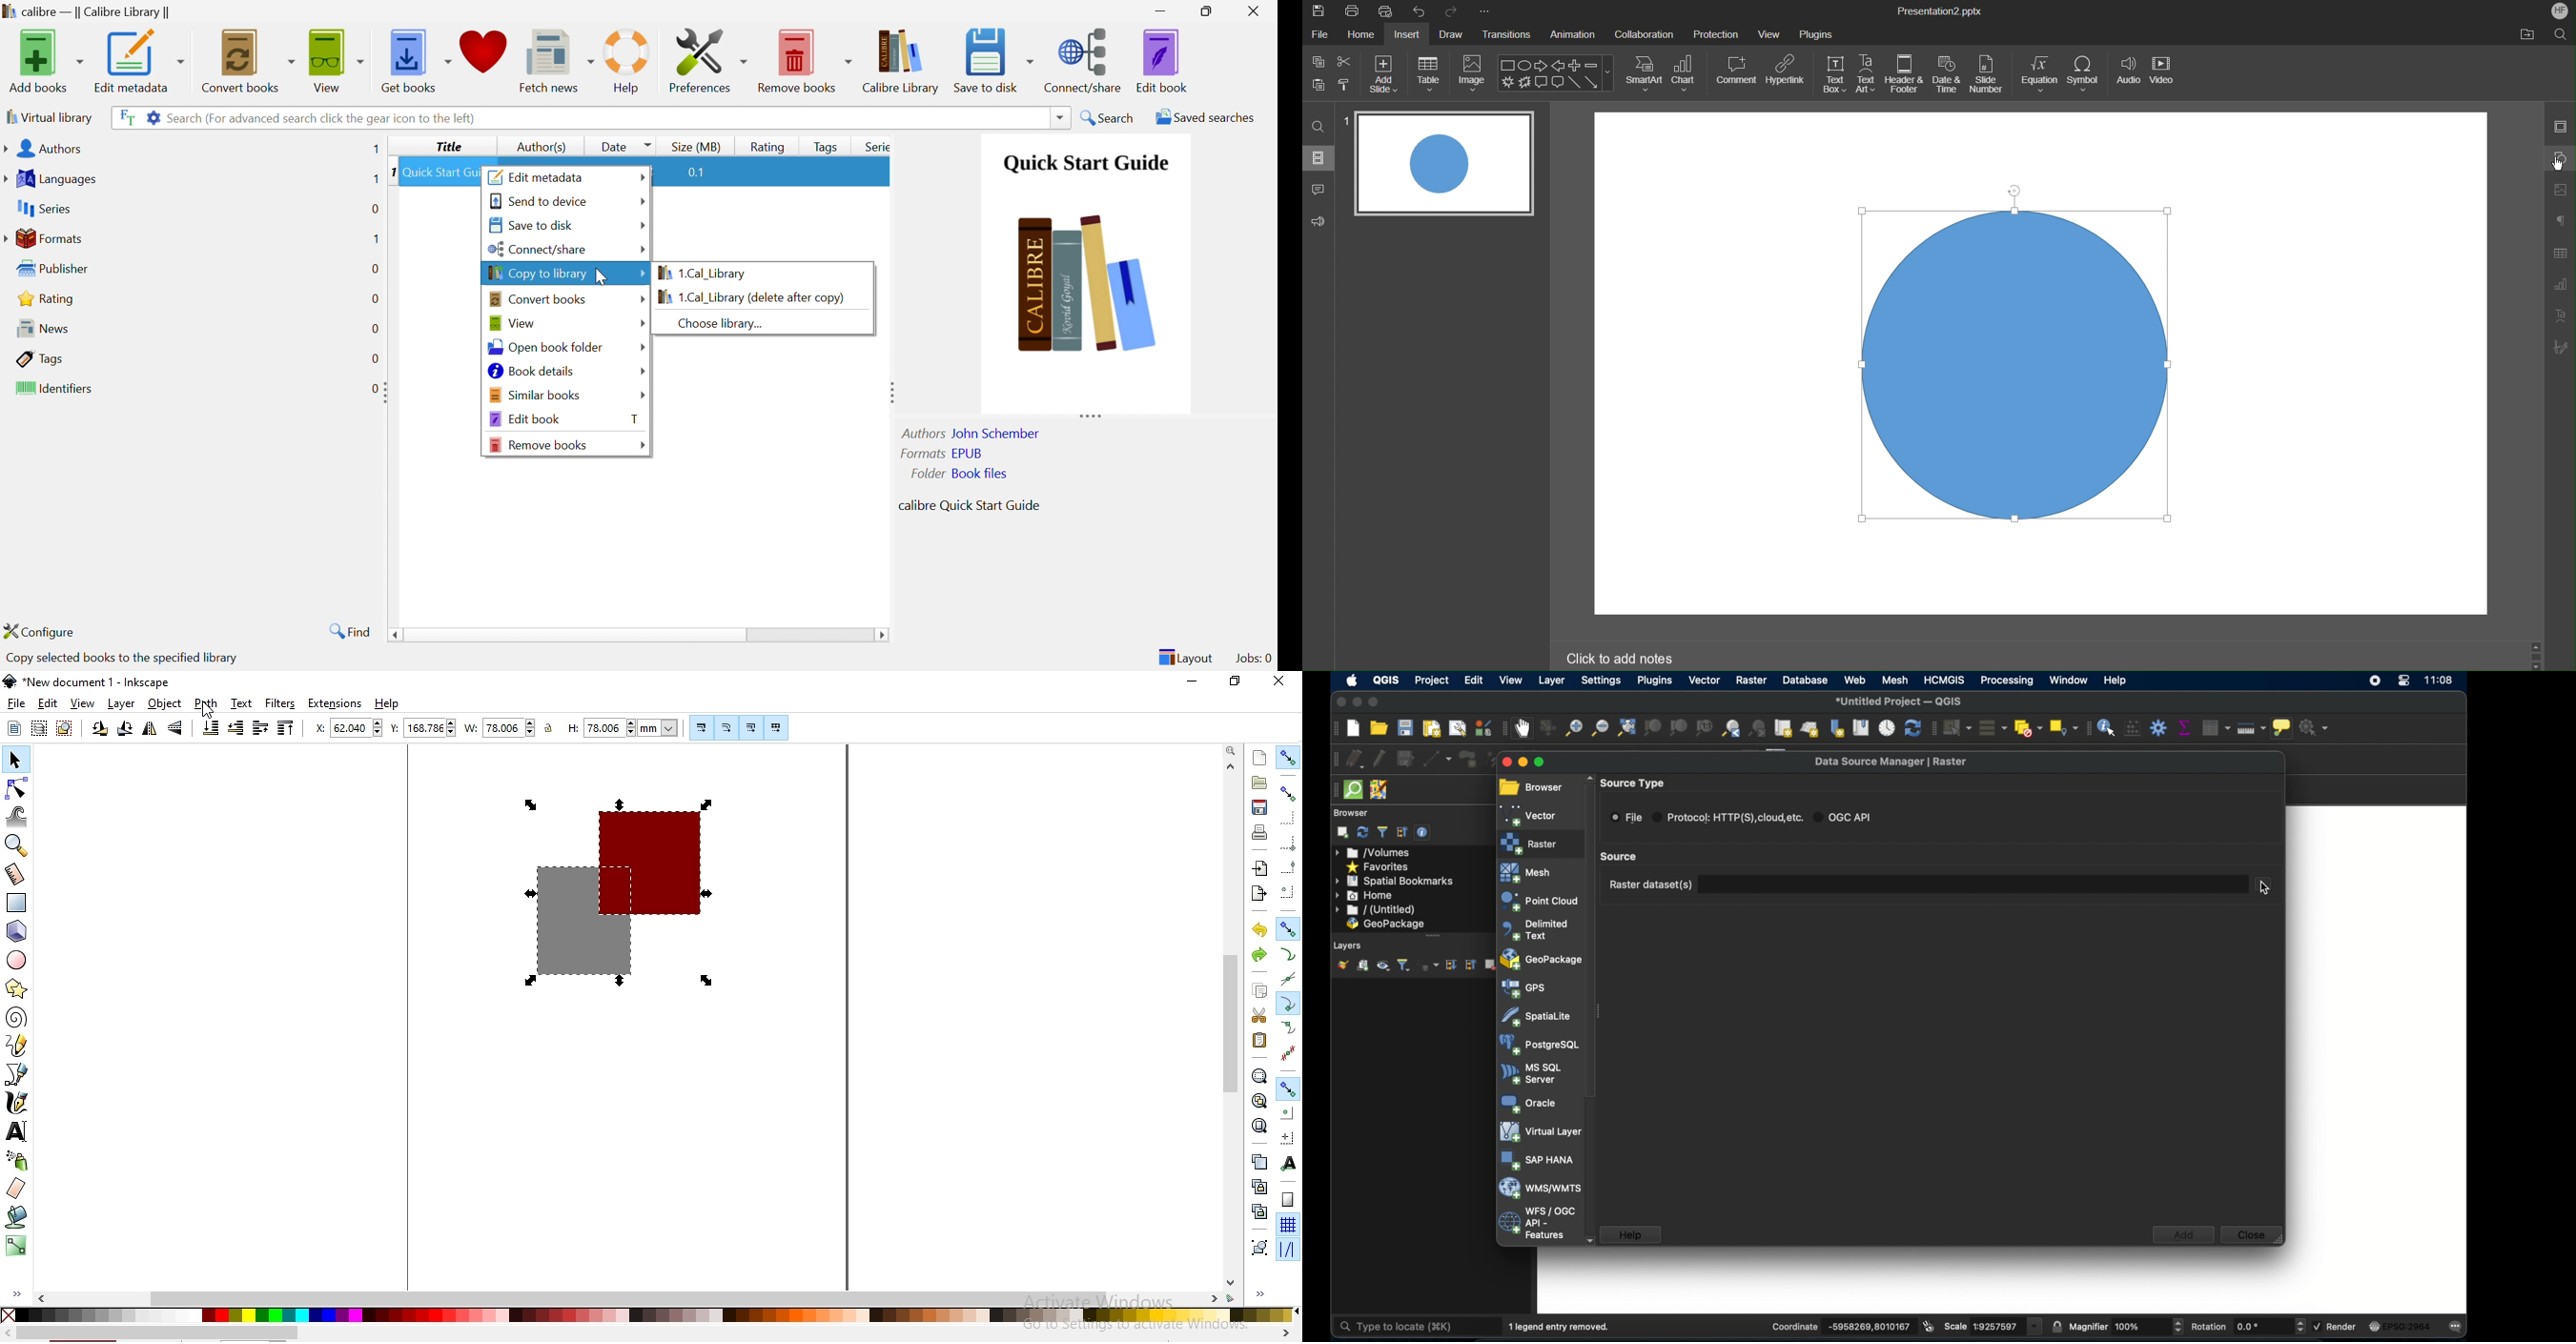  I want to click on import a bitmap, so click(1258, 869).